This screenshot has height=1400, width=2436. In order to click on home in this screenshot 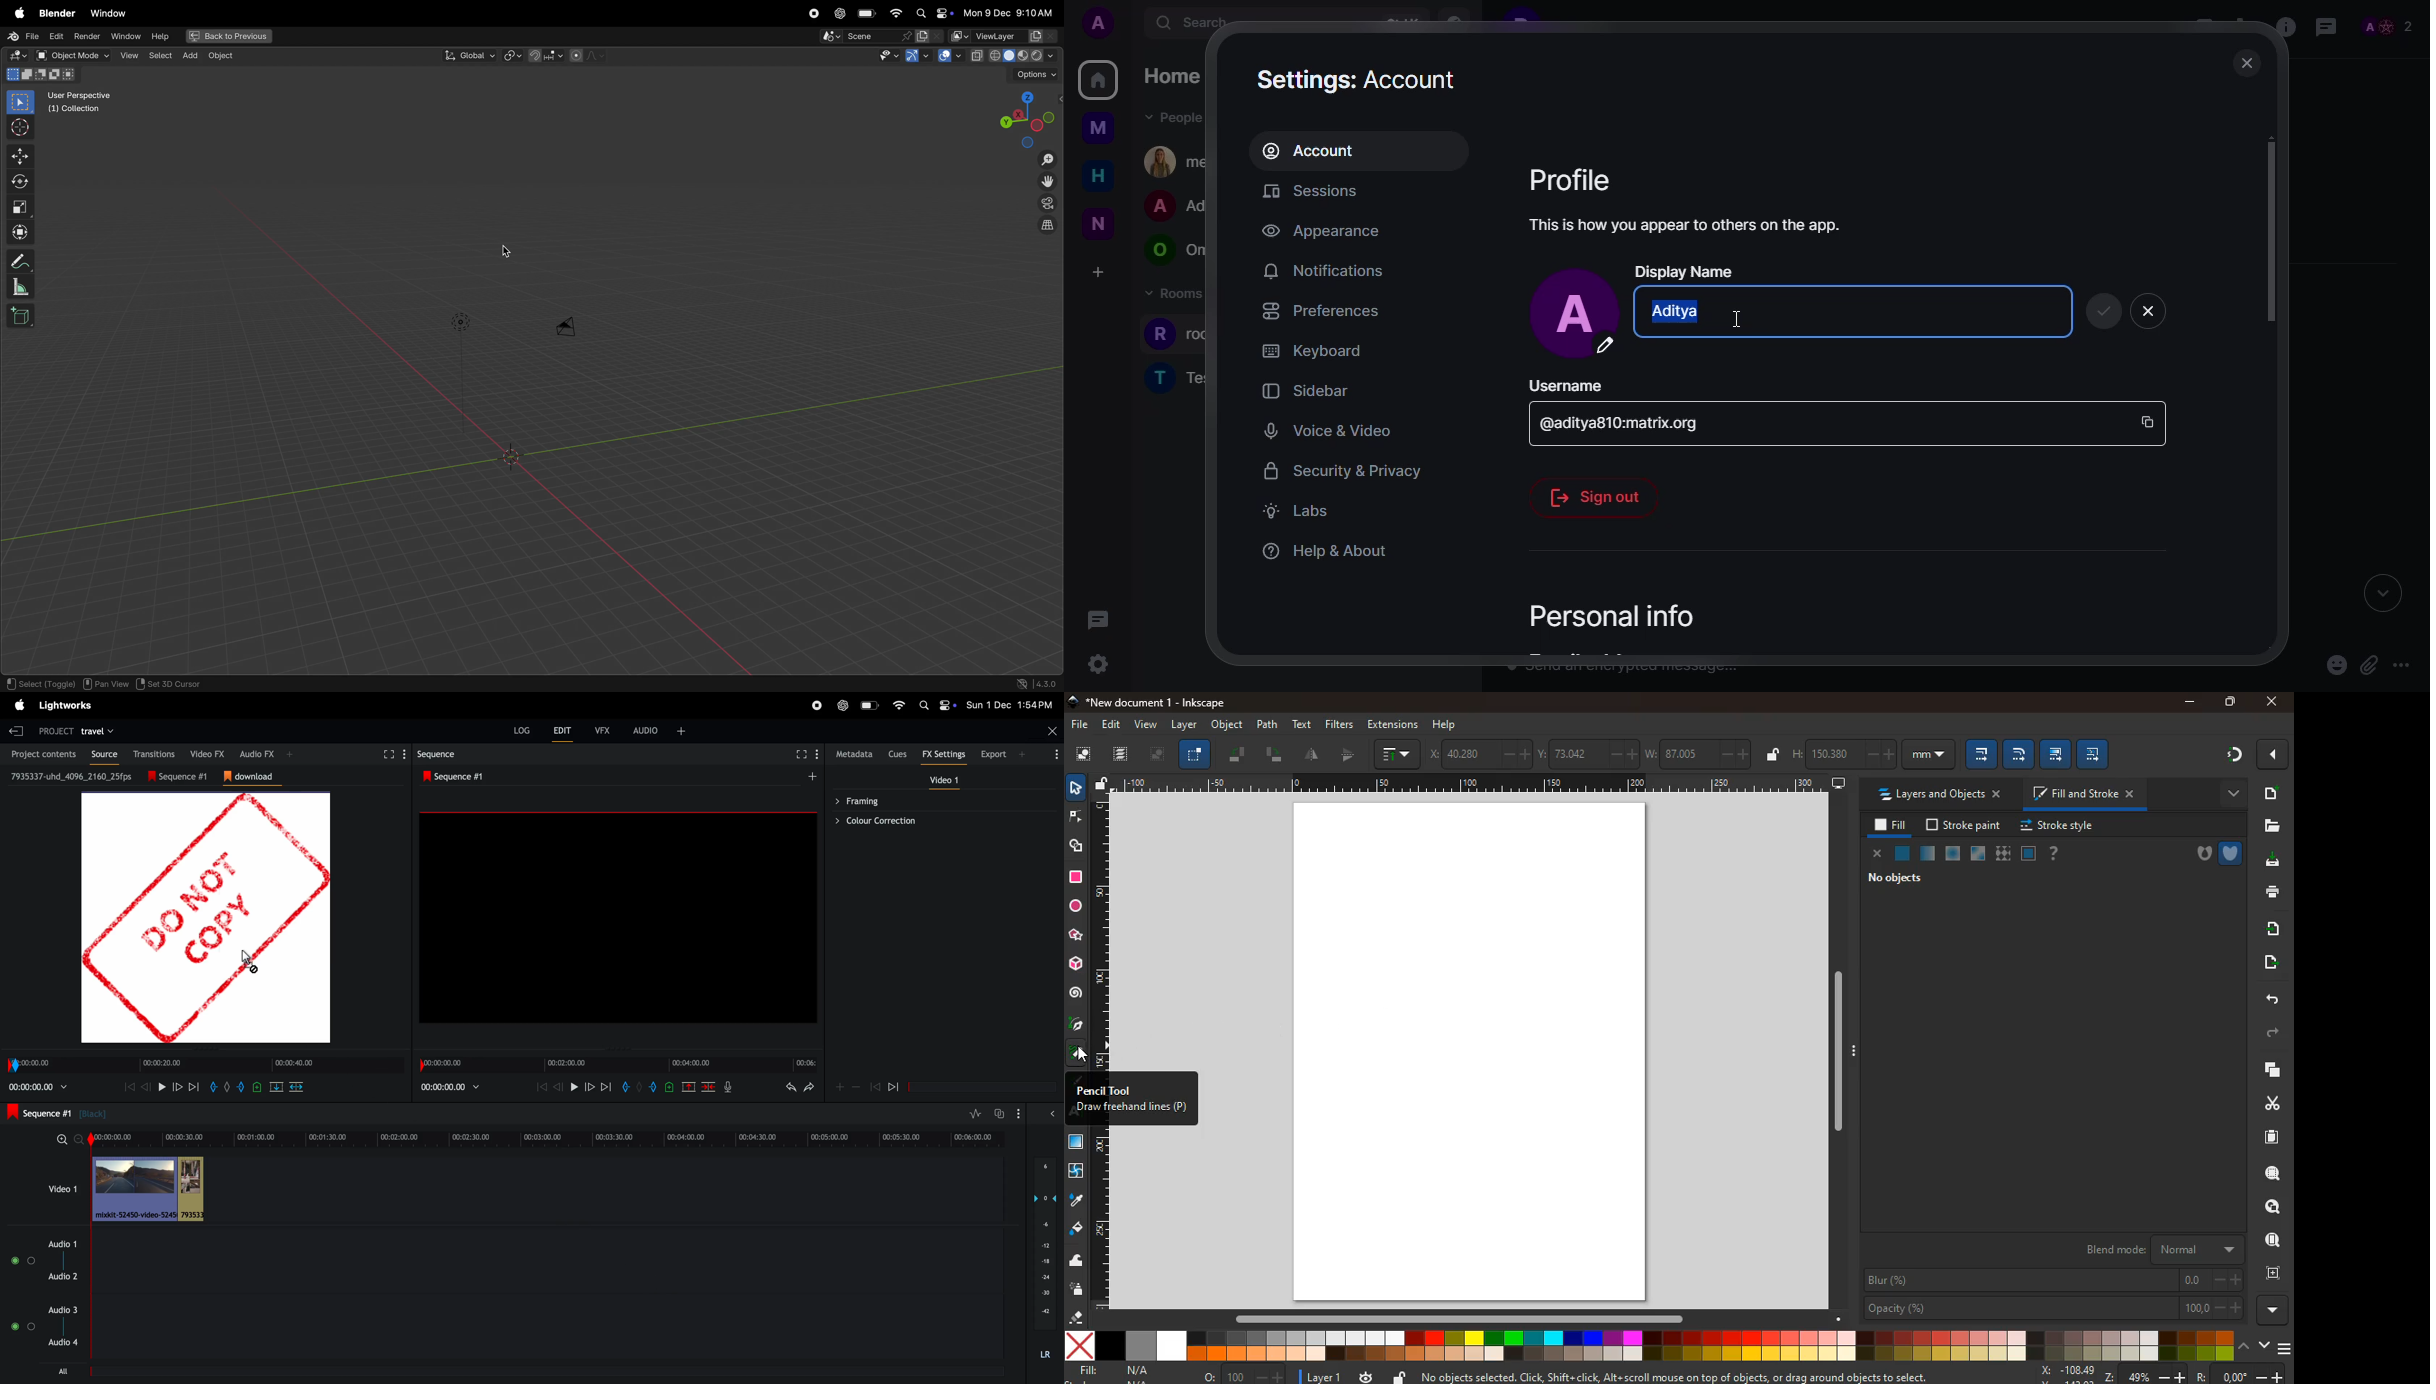, I will do `click(1173, 78)`.